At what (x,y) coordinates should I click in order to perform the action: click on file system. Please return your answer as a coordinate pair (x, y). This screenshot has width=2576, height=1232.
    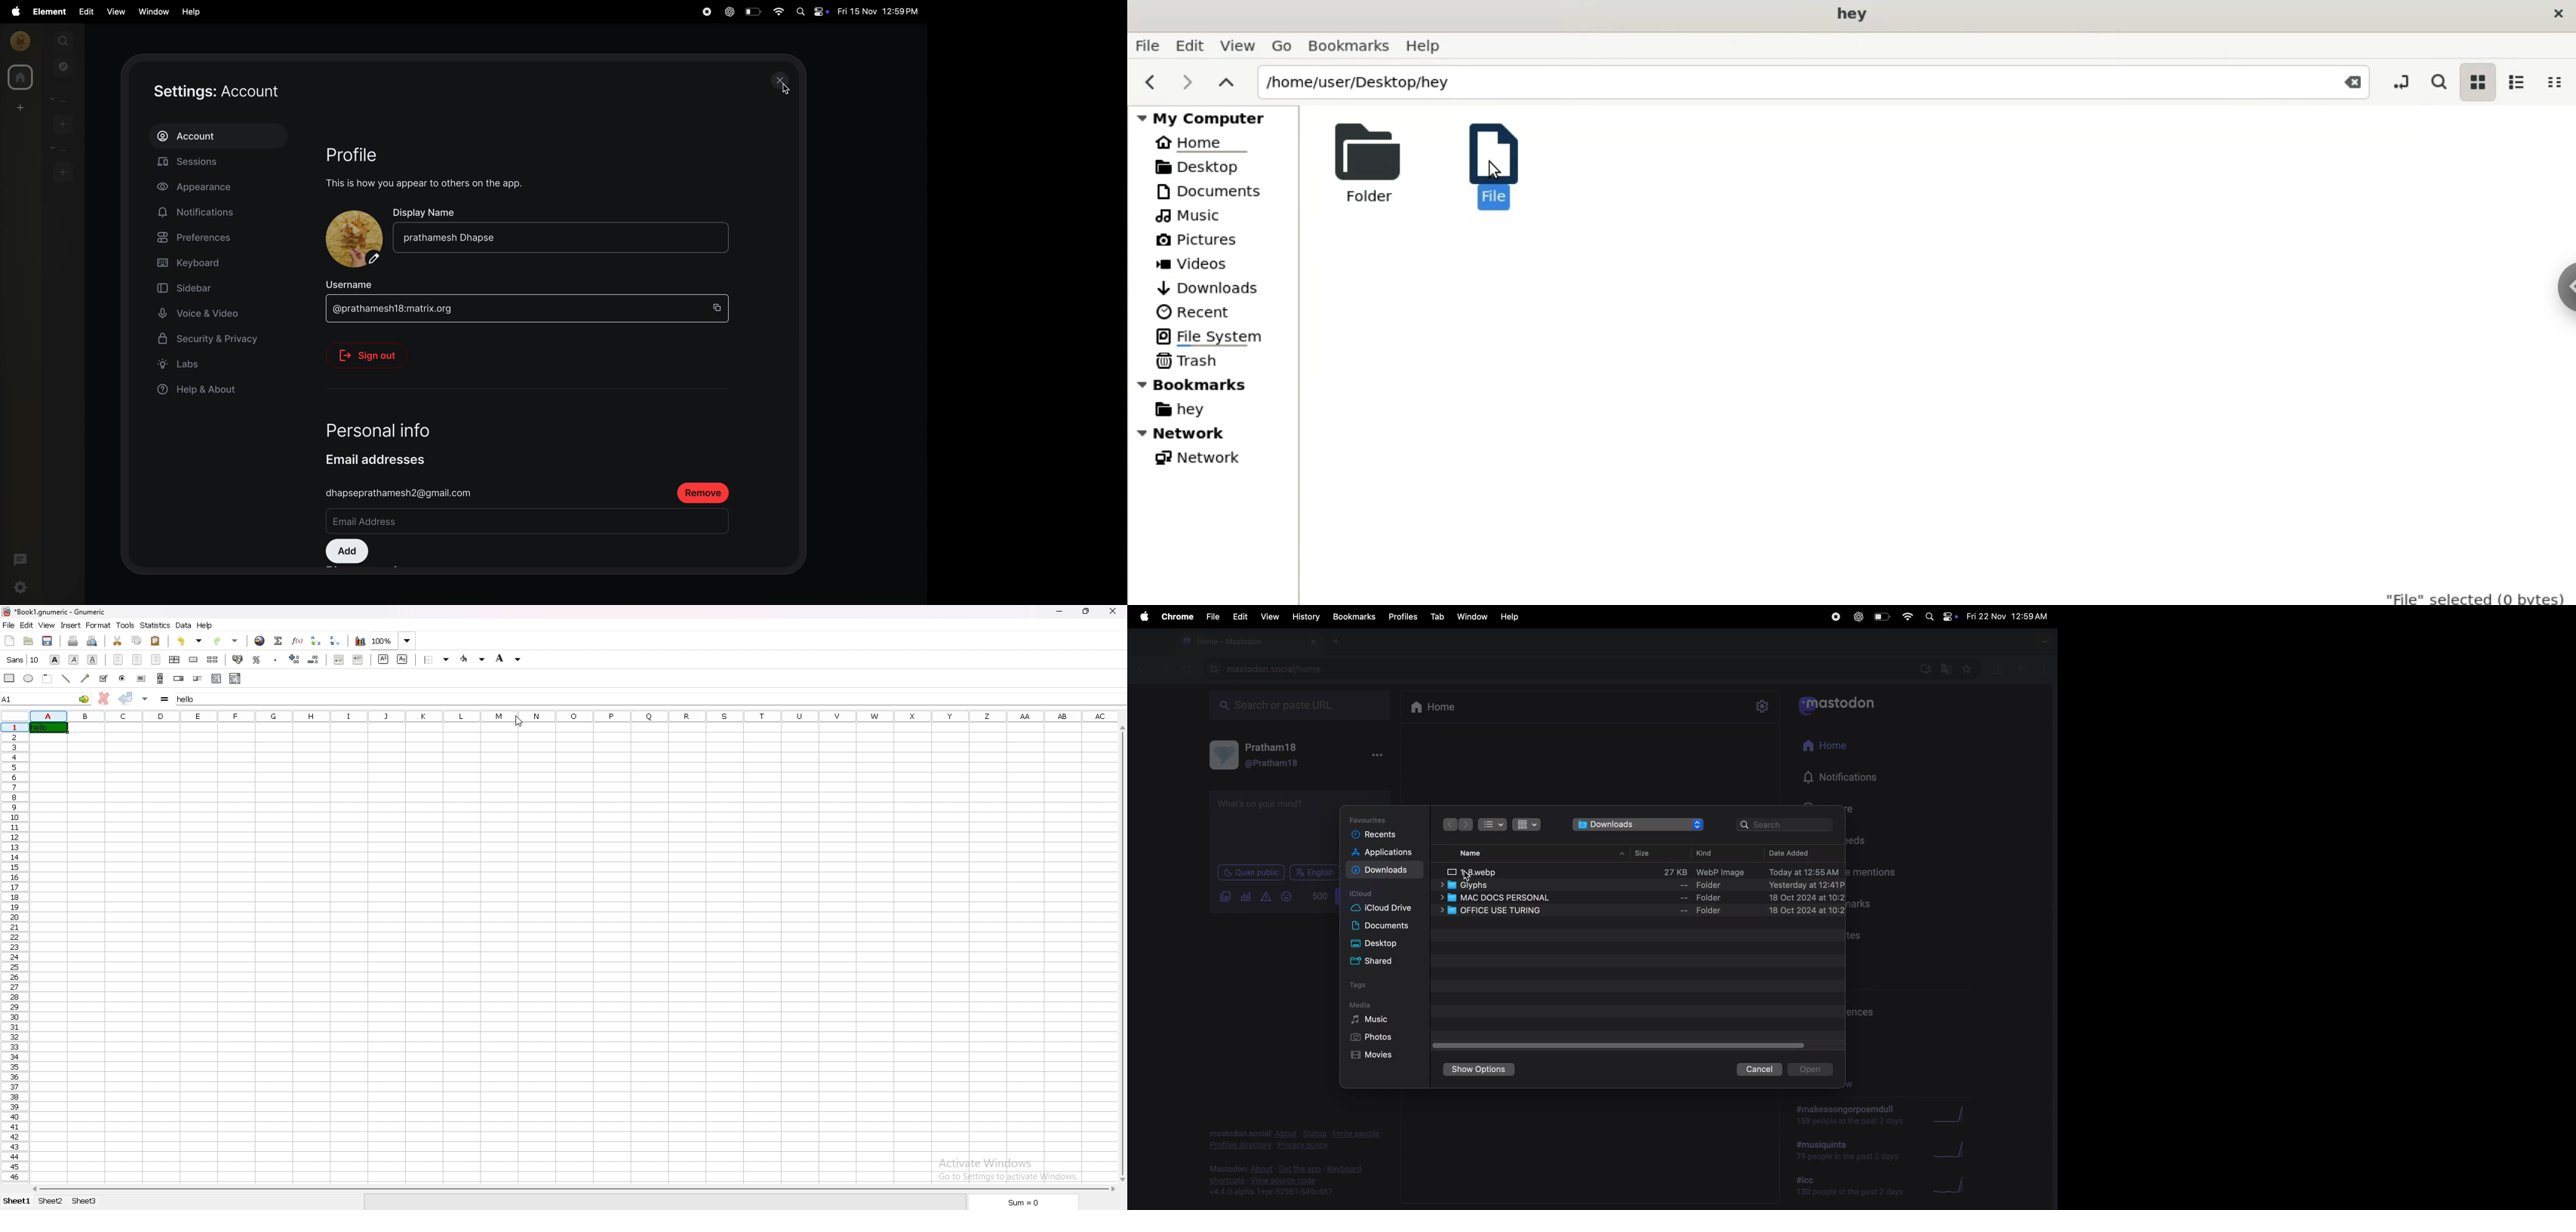
    Looking at the image, I should click on (1215, 337).